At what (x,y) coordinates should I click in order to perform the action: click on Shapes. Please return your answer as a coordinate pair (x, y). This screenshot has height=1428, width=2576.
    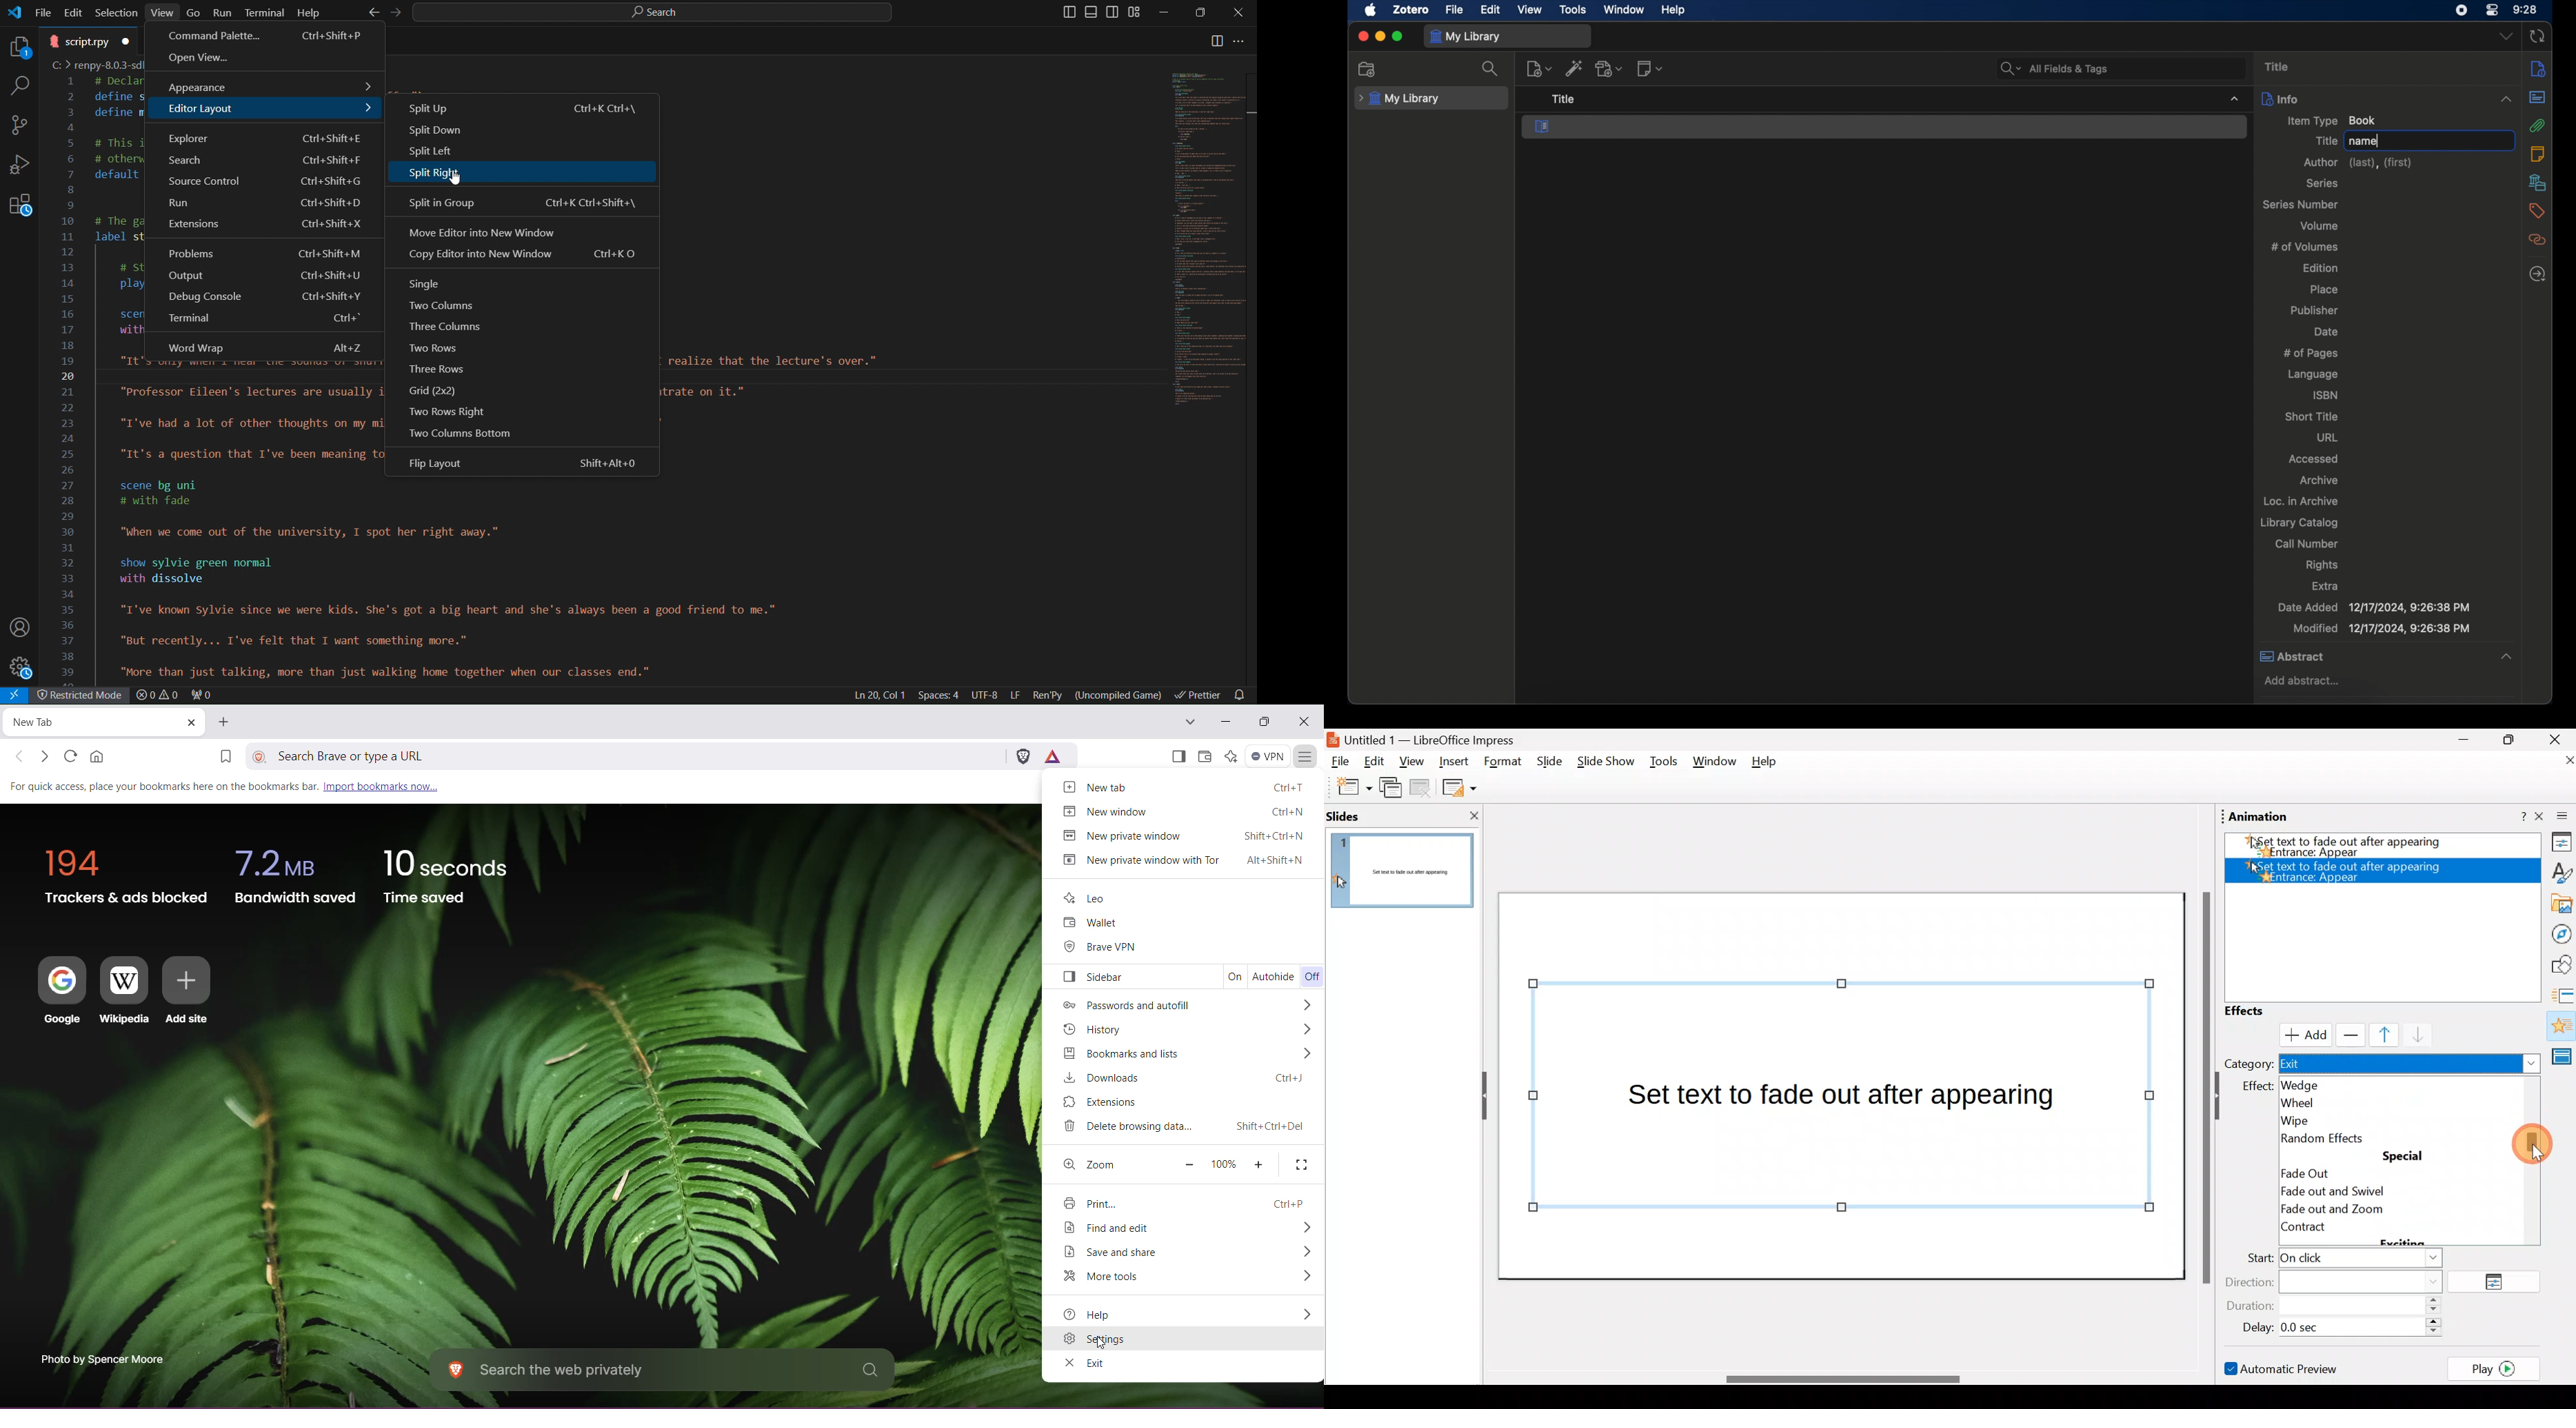
    Looking at the image, I should click on (2560, 965).